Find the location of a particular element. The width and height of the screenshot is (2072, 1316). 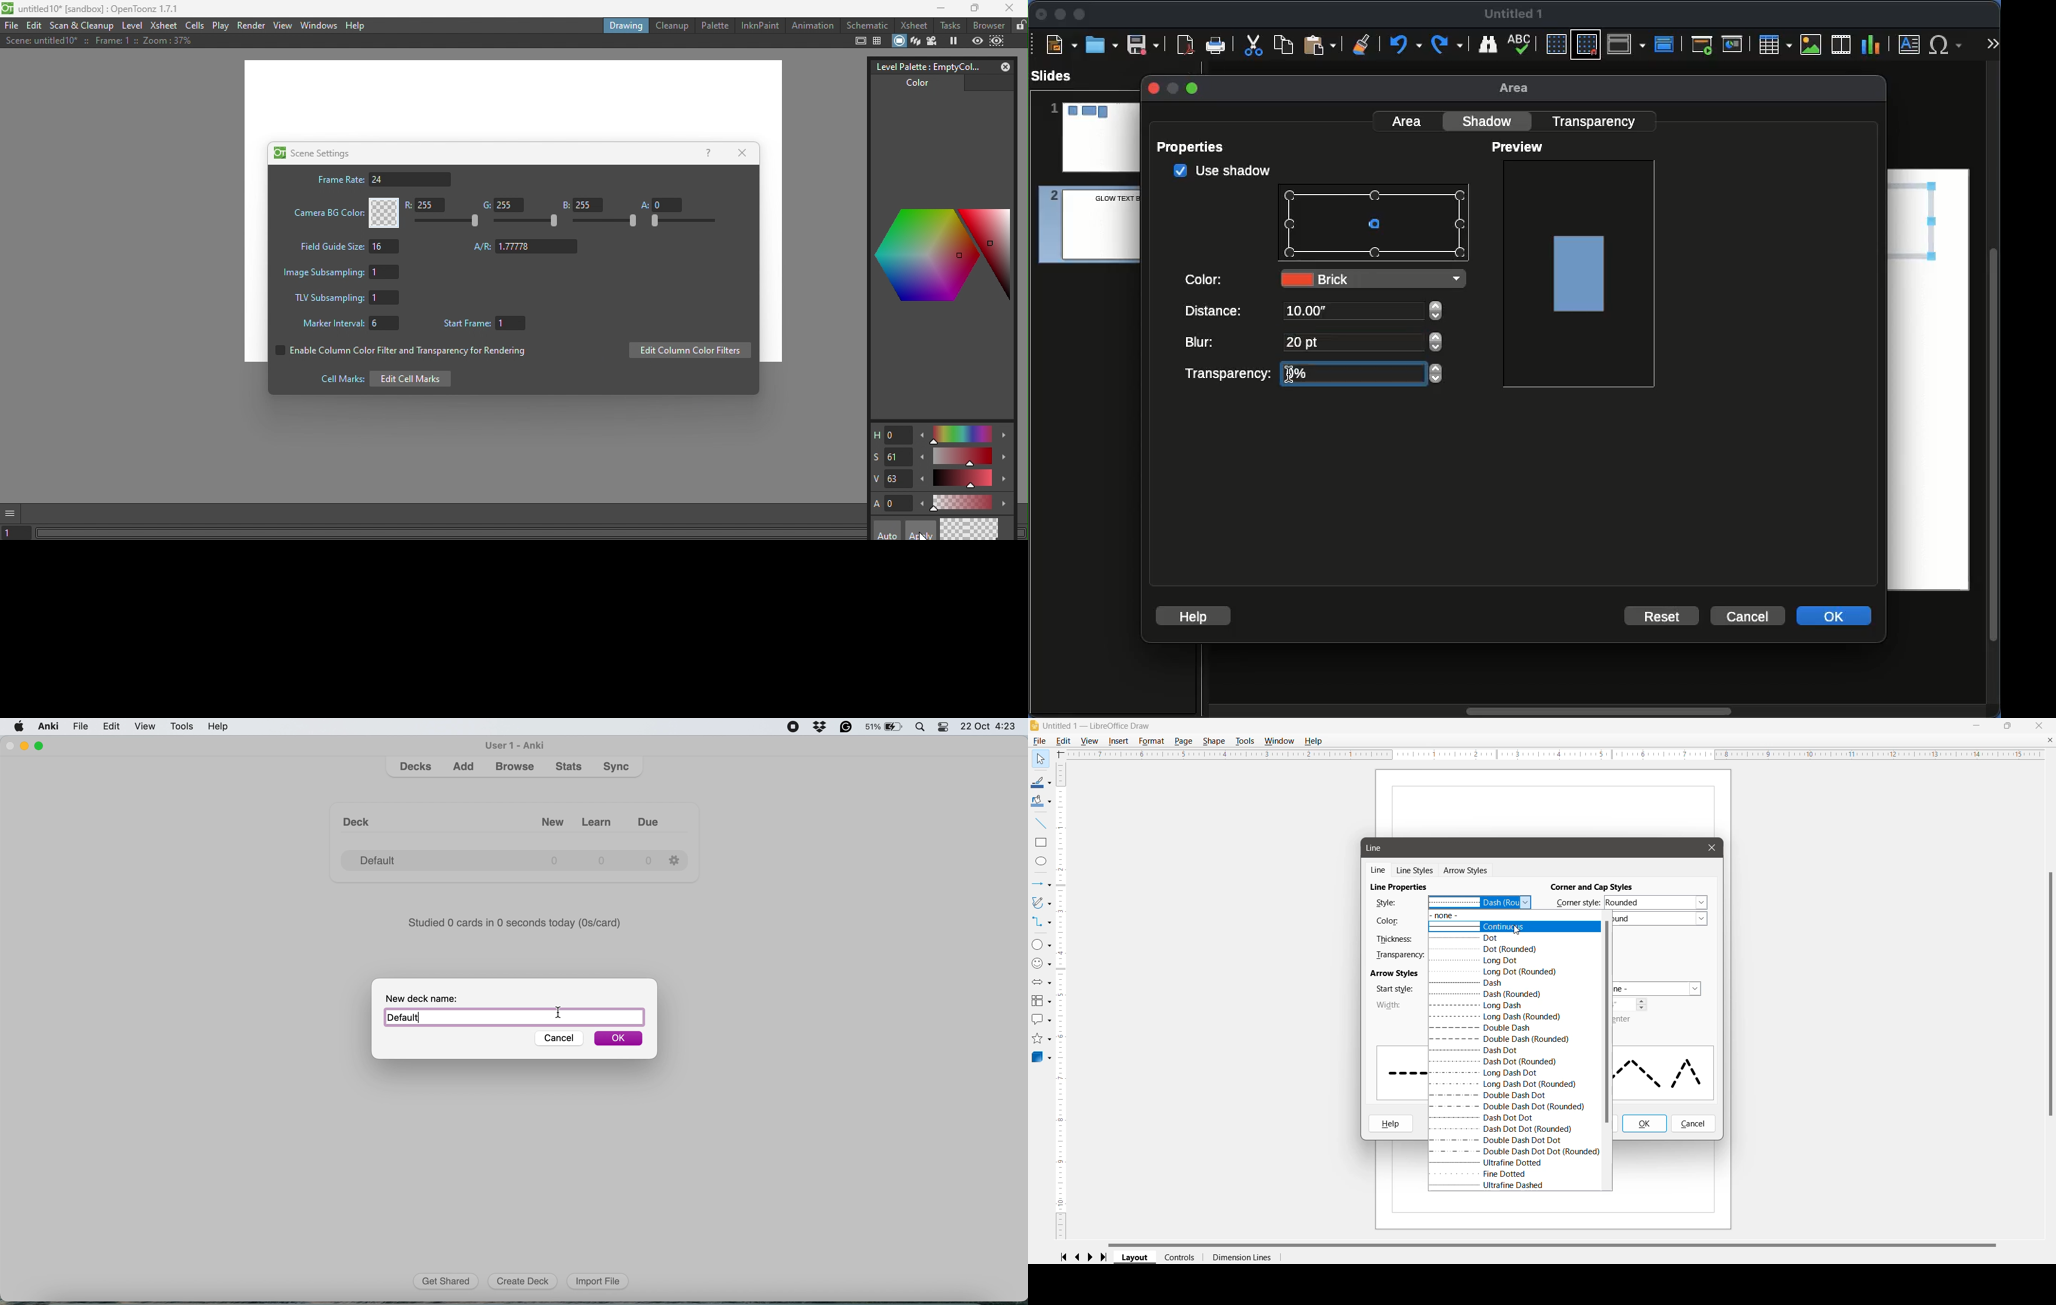

Arrow Styles is located at coordinates (1396, 972).